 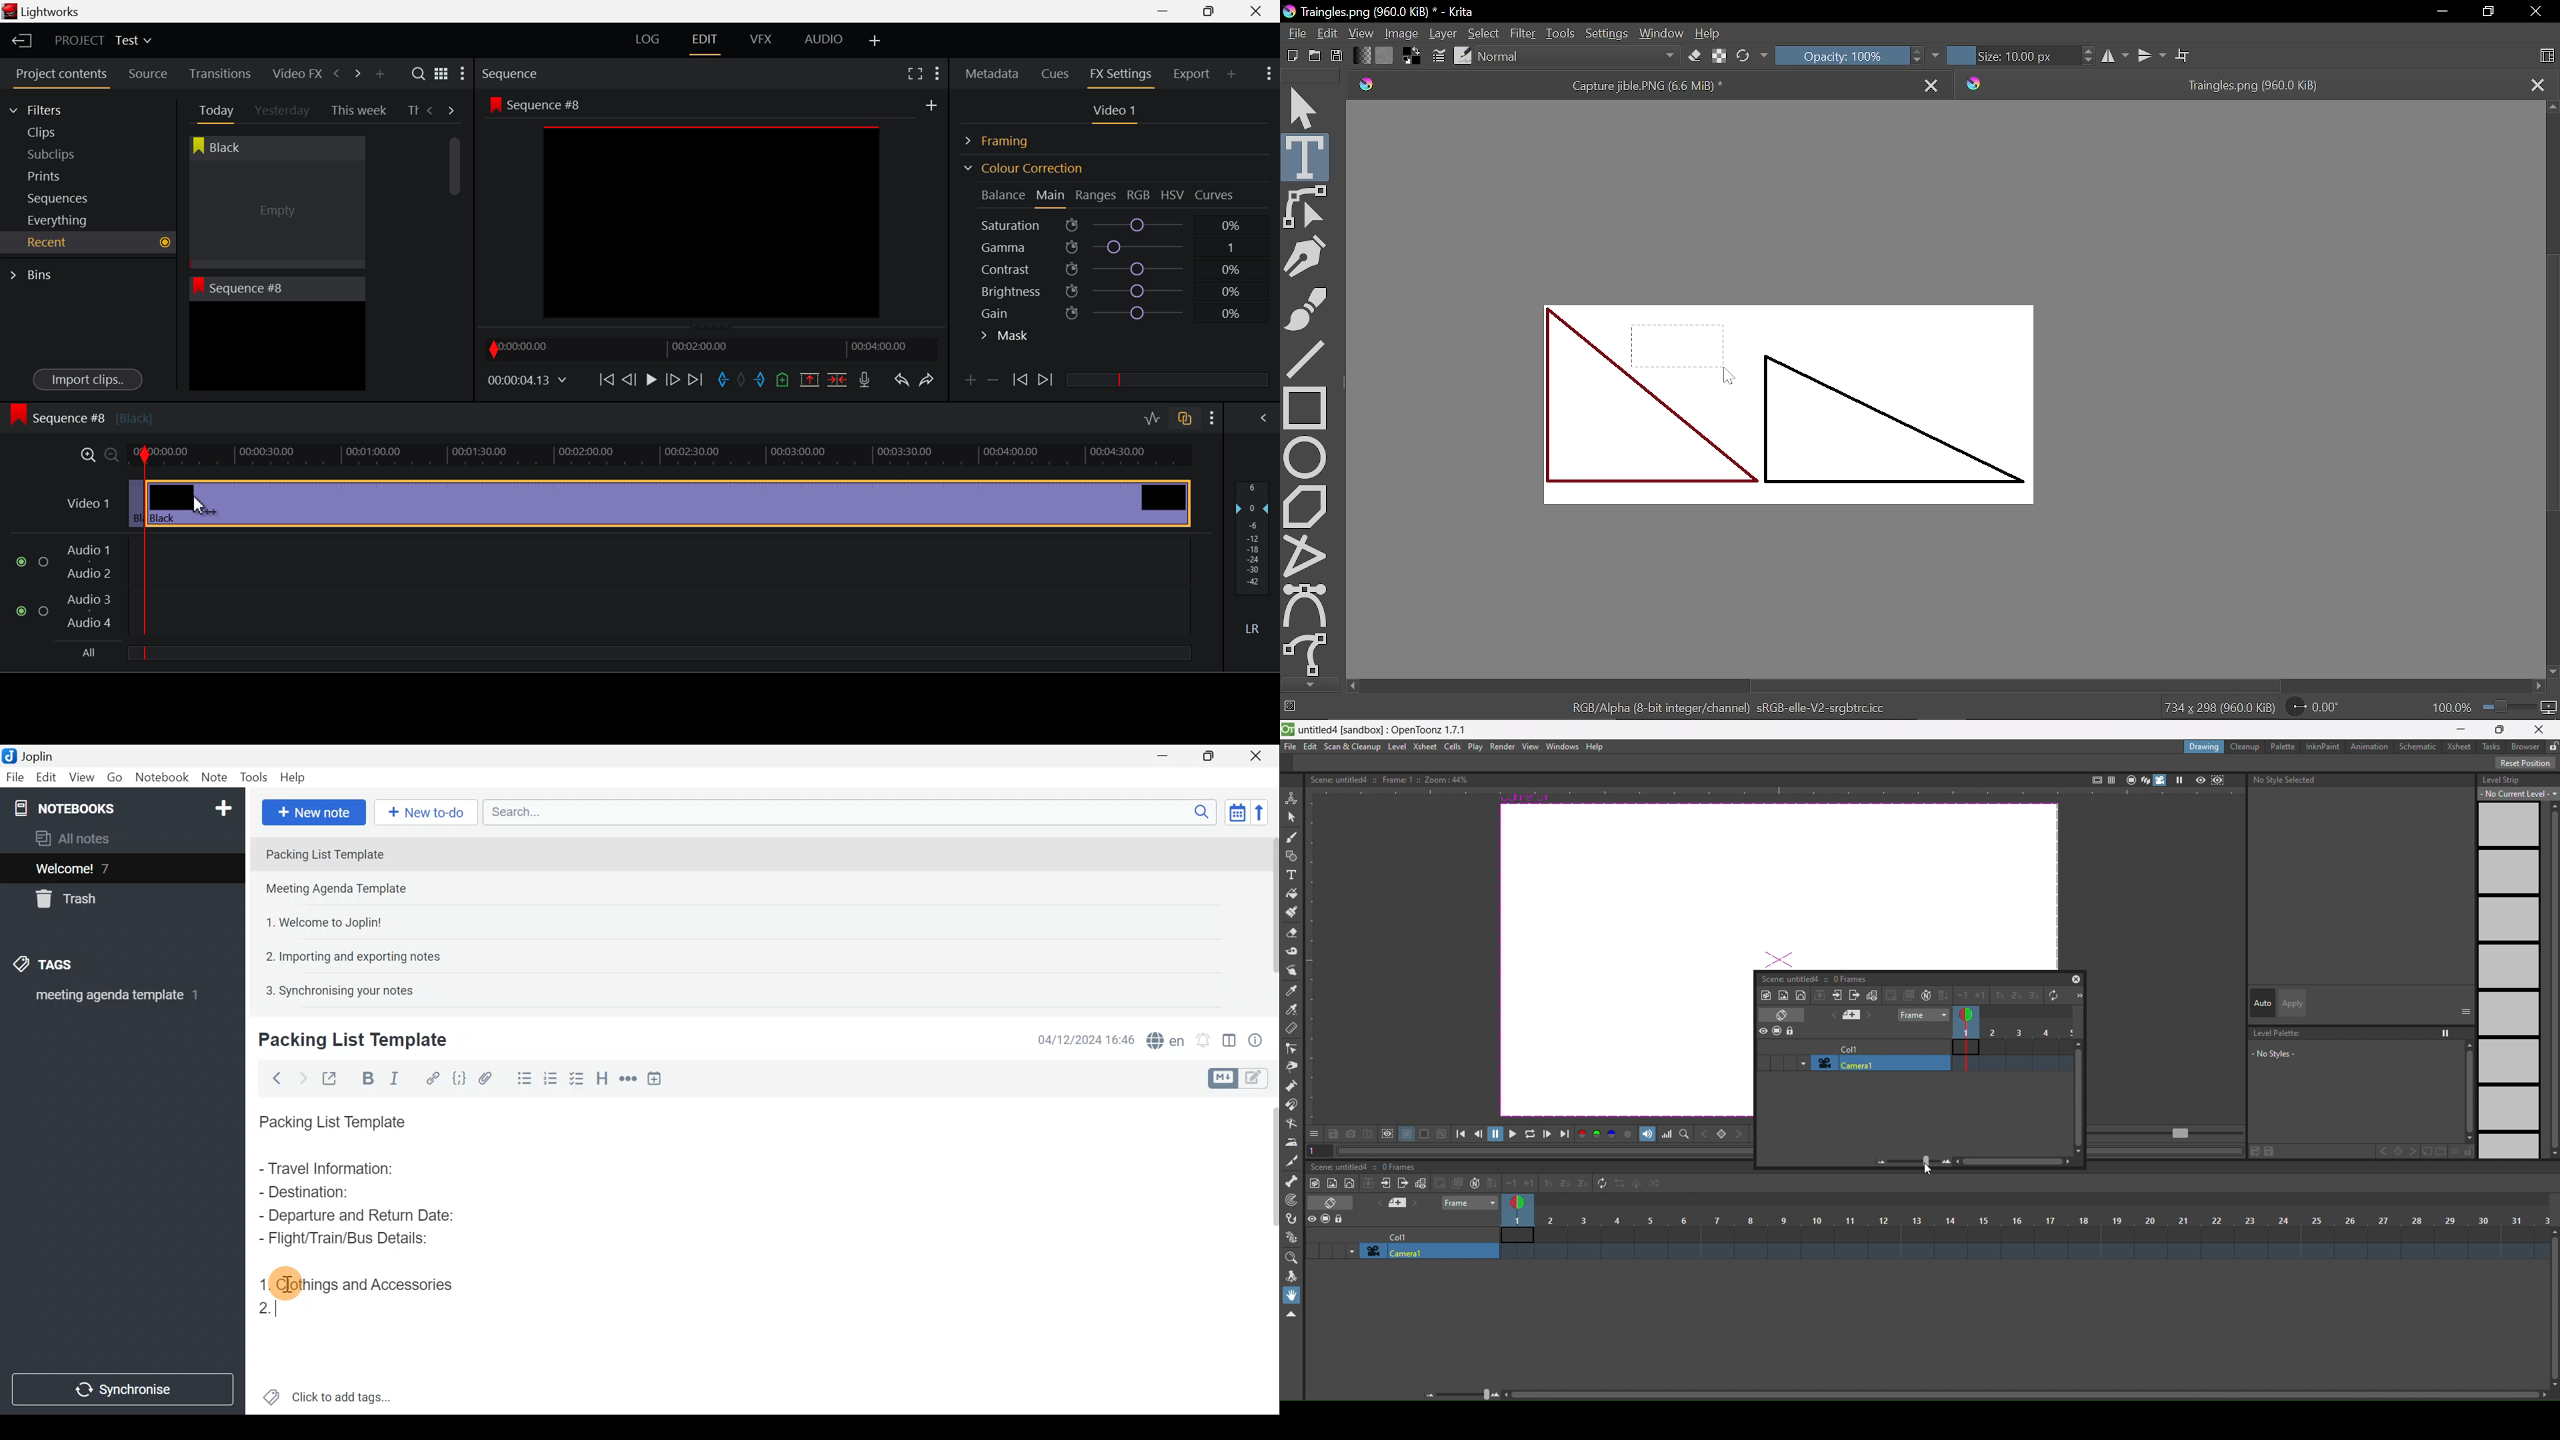 I want to click on View, so click(x=83, y=777).